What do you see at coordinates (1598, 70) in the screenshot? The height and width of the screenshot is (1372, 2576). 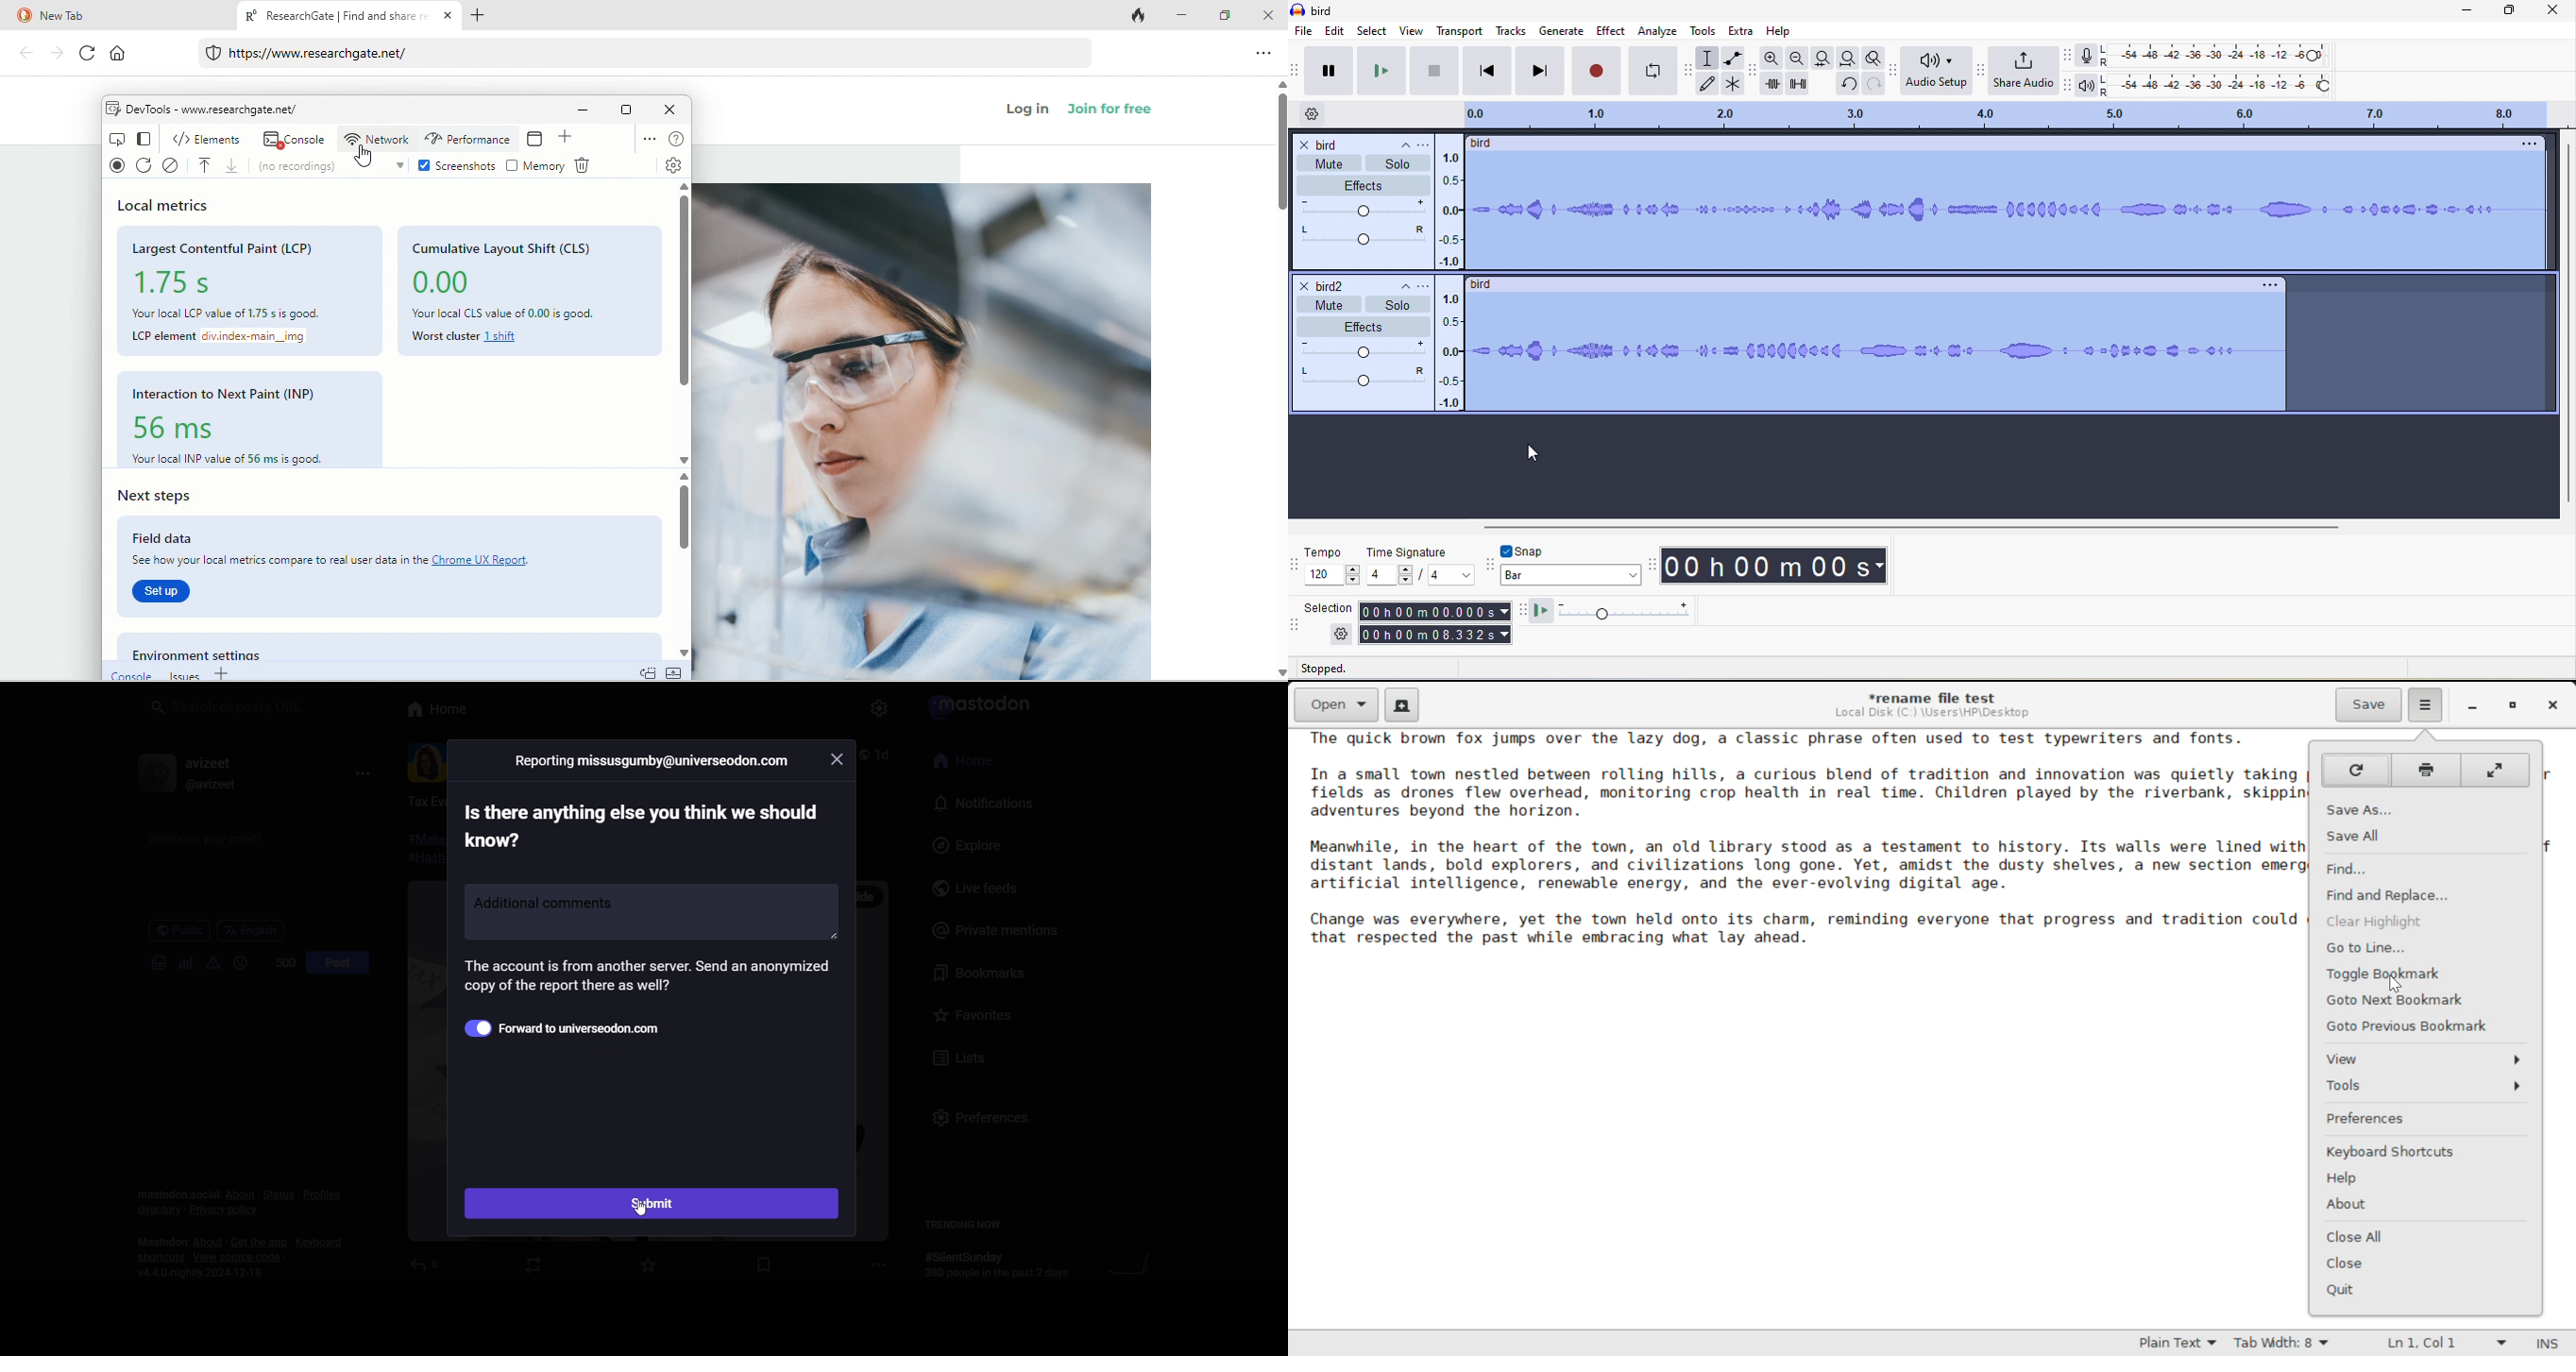 I see `record` at bounding box center [1598, 70].